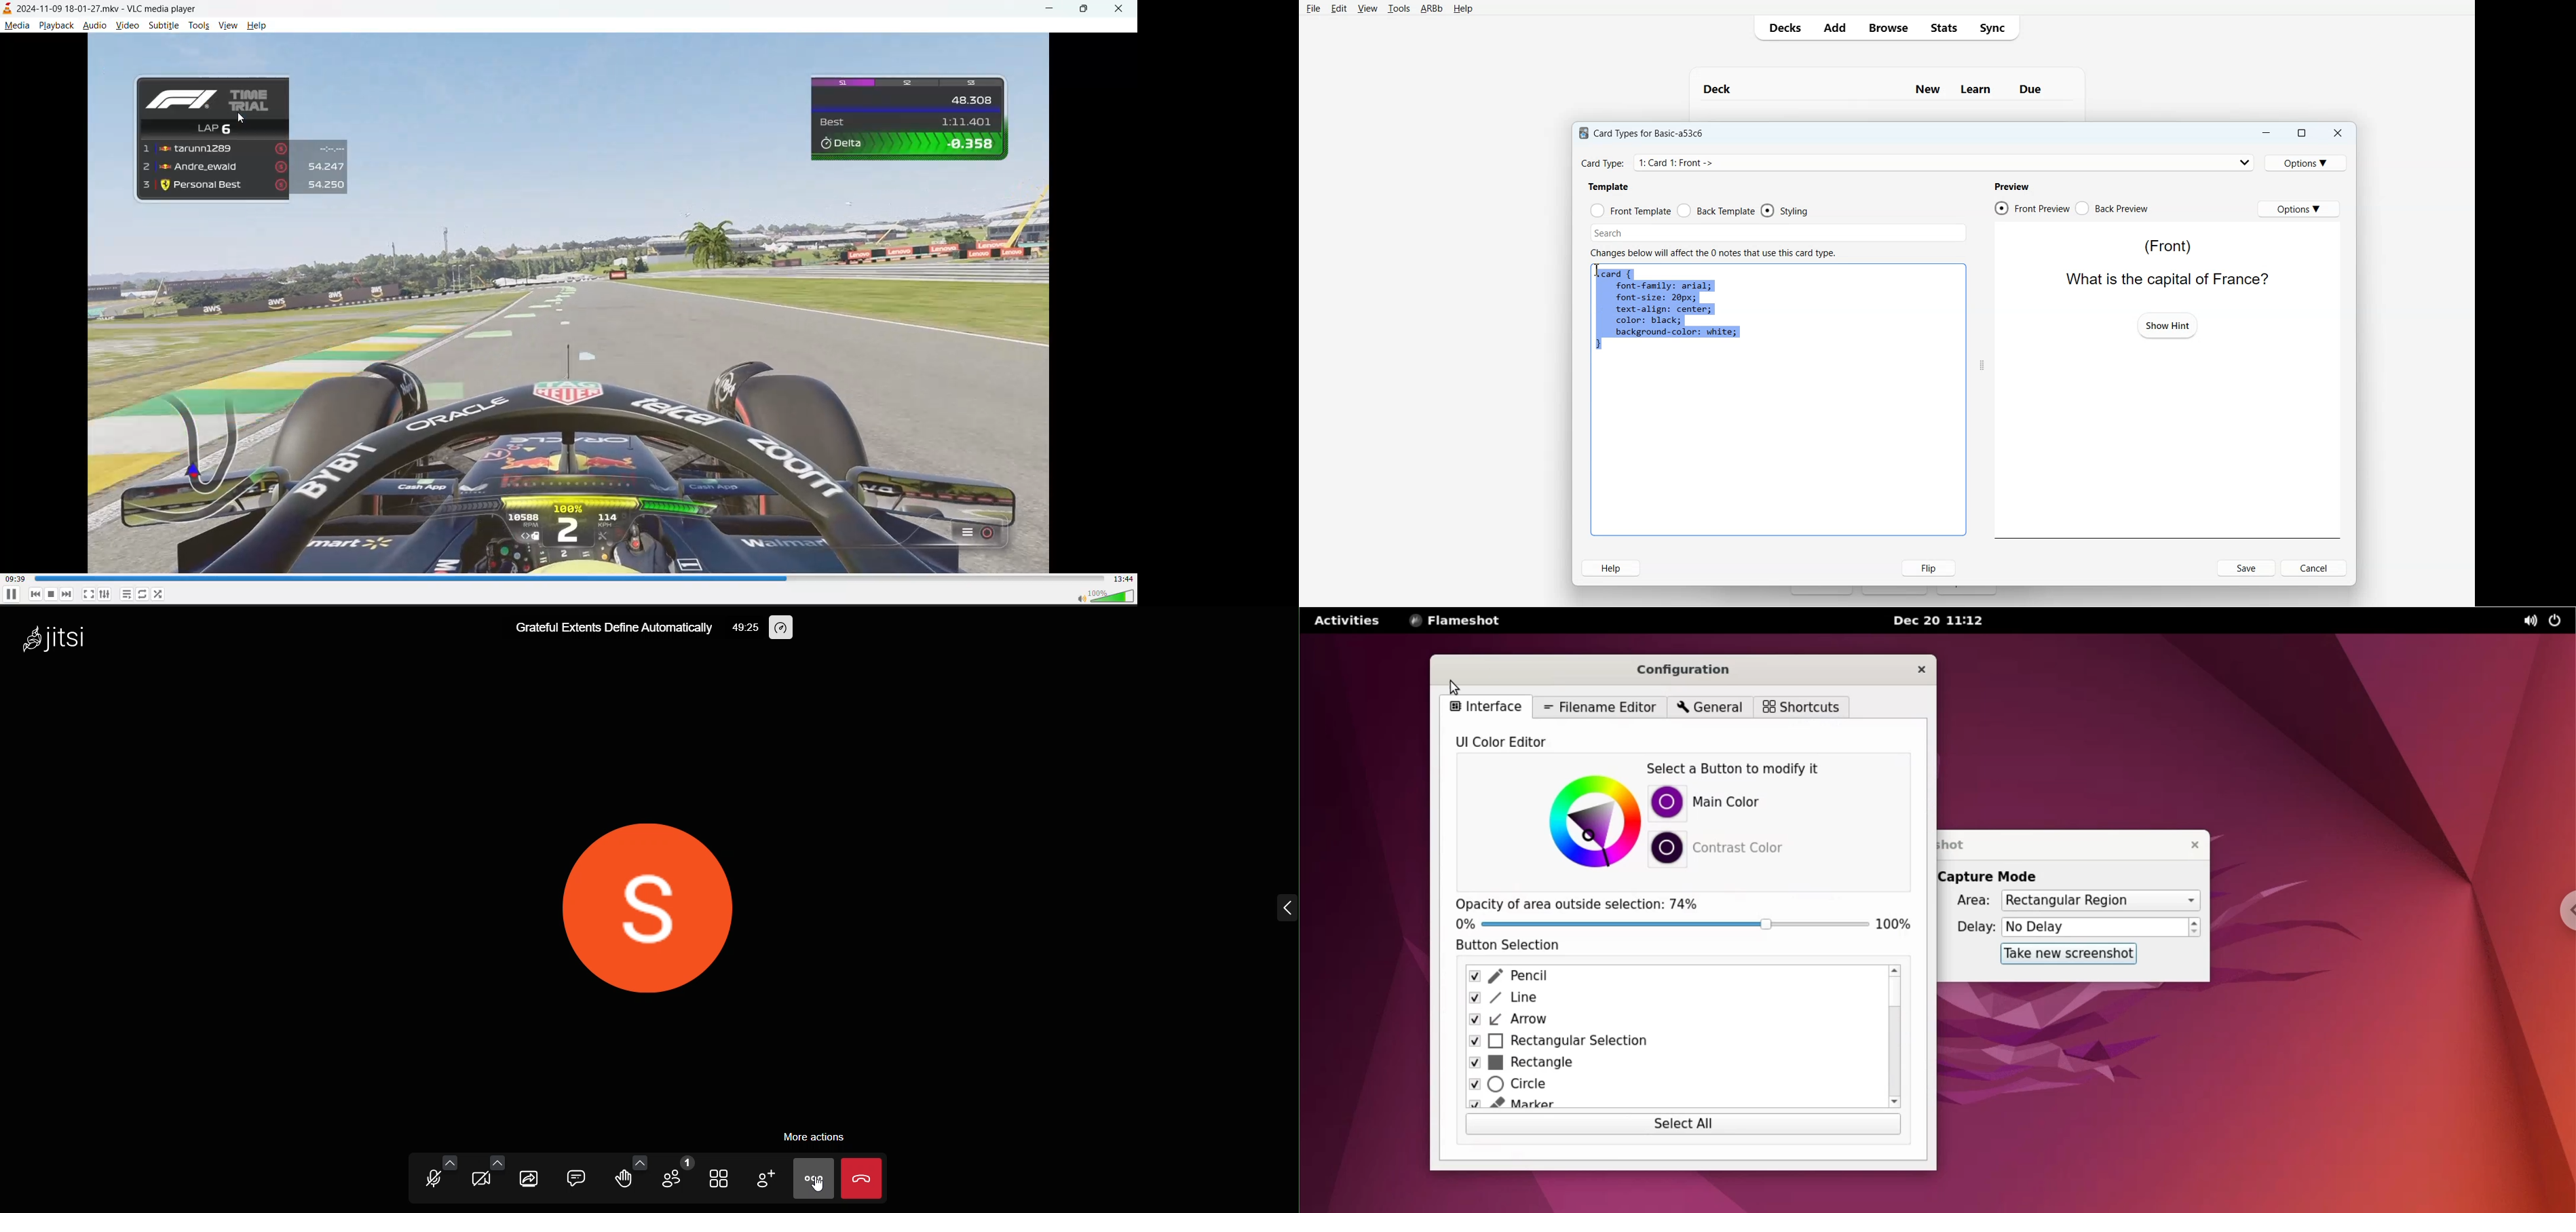 Image resolution: width=2576 pixels, height=1232 pixels. What do you see at coordinates (1106, 595) in the screenshot?
I see `volume` at bounding box center [1106, 595].